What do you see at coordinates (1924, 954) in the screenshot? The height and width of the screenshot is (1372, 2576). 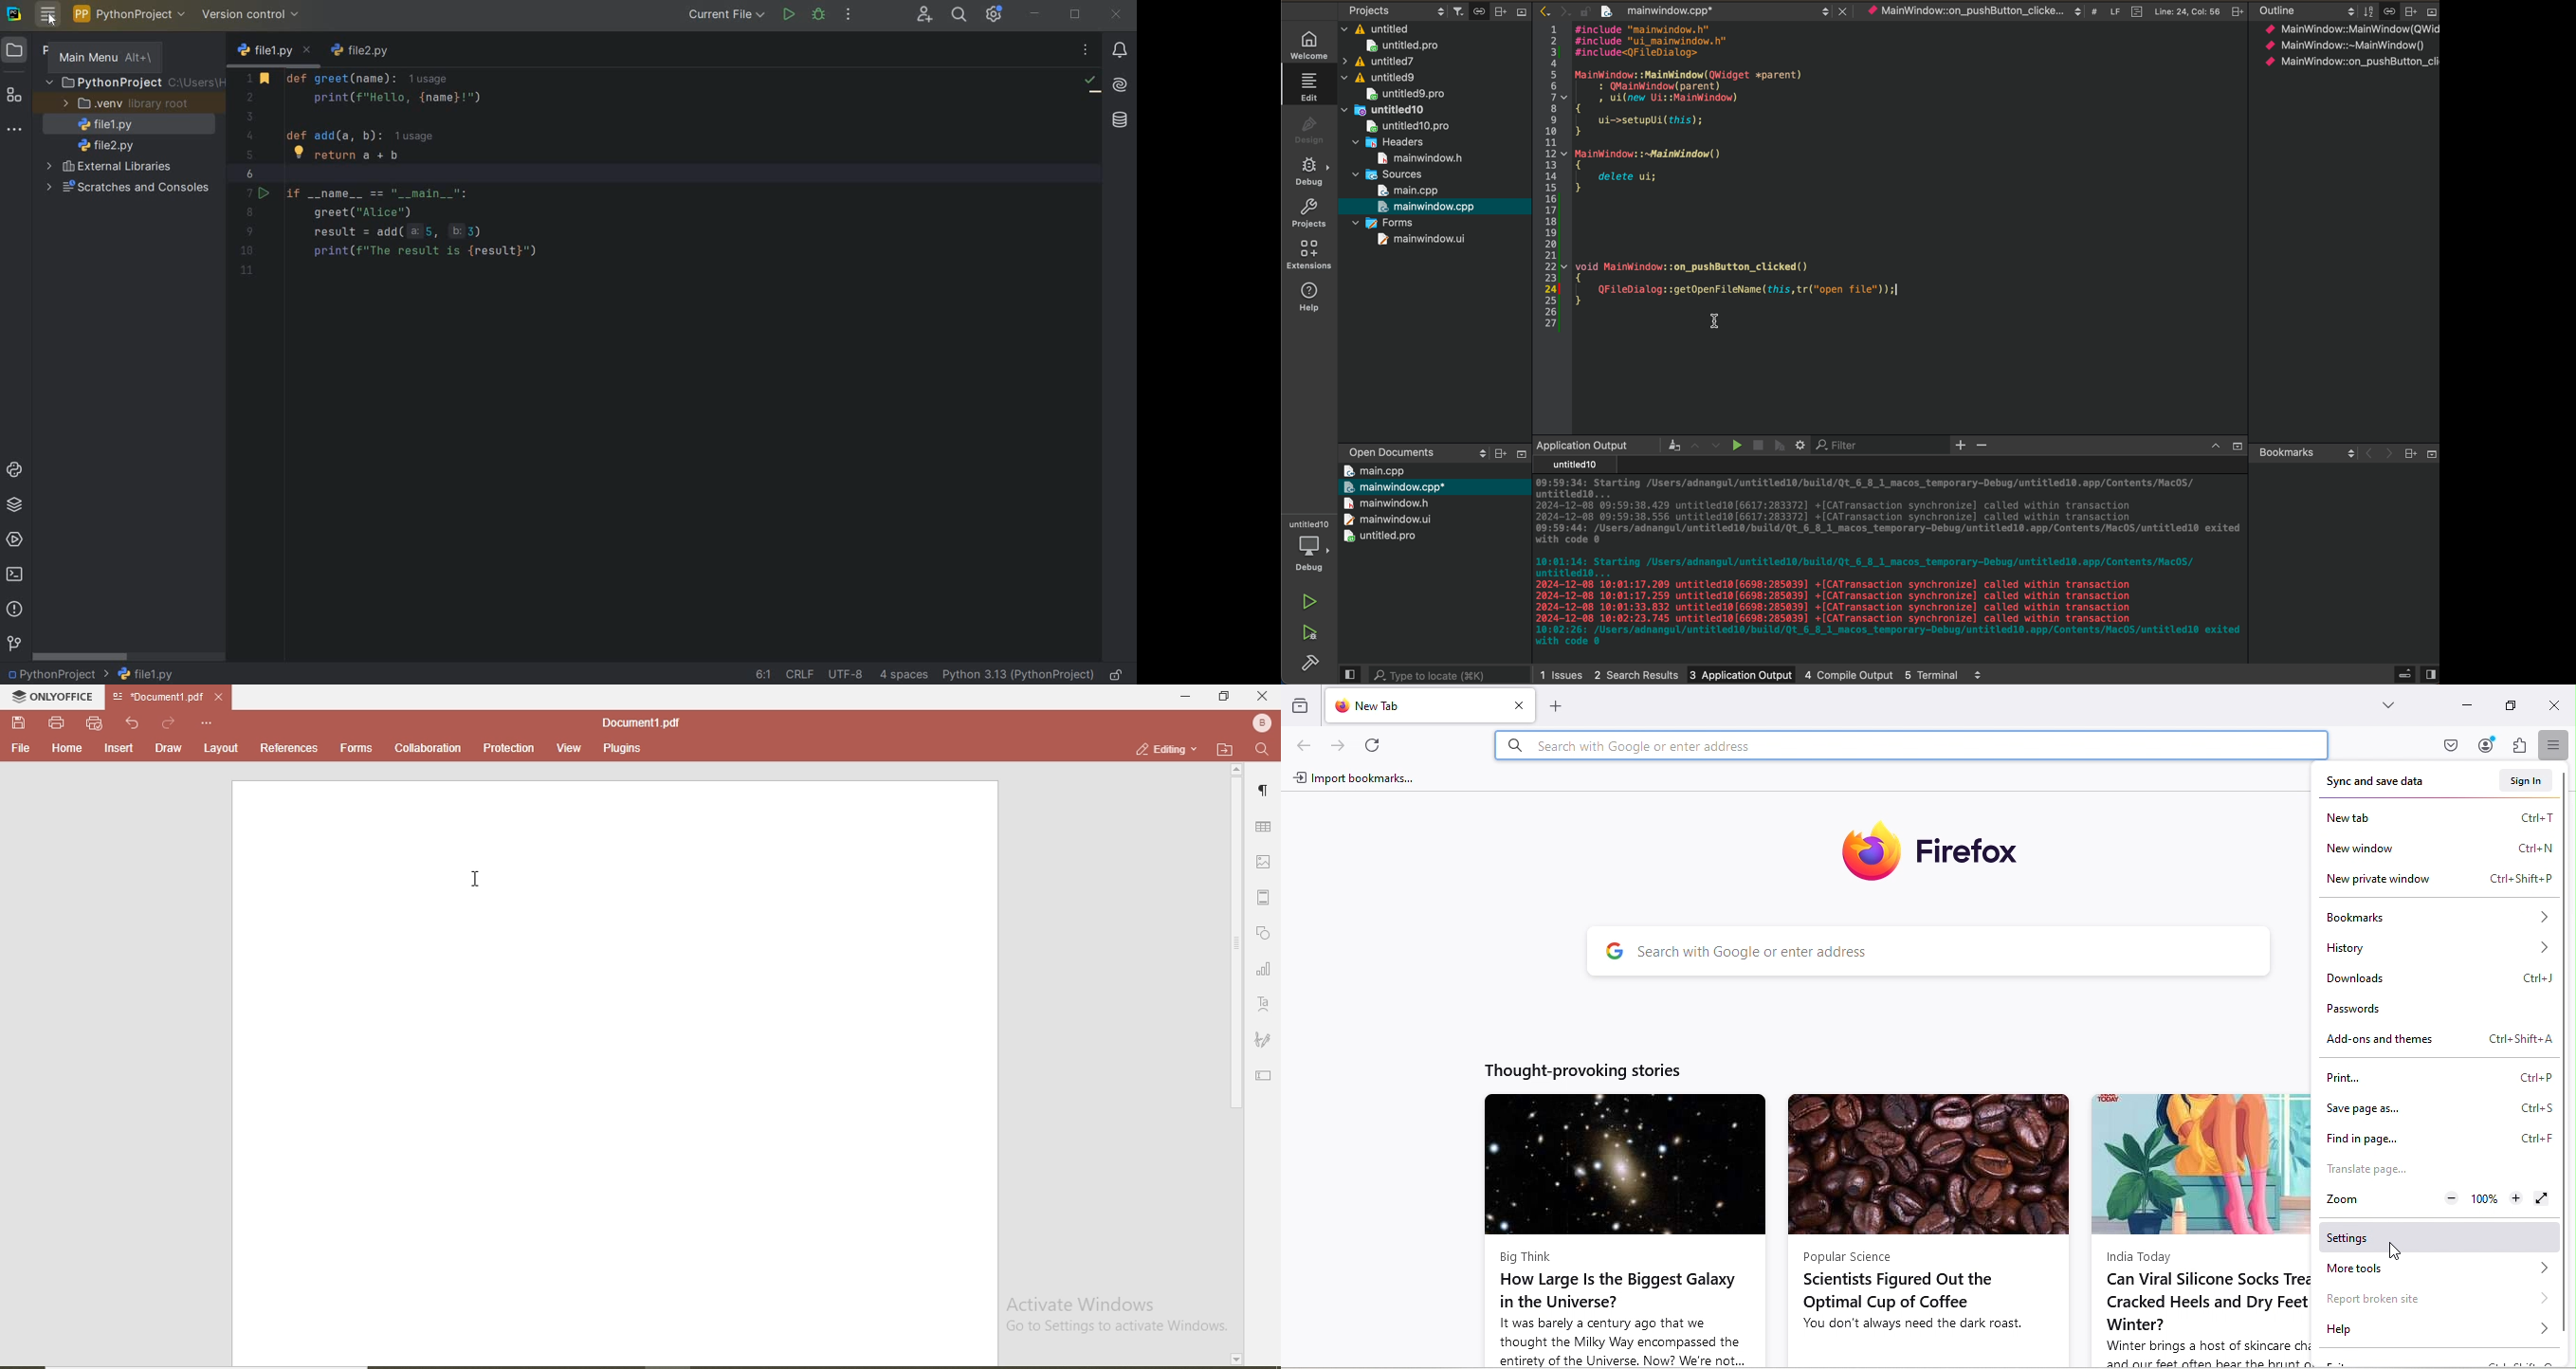 I see `Search bar` at bounding box center [1924, 954].